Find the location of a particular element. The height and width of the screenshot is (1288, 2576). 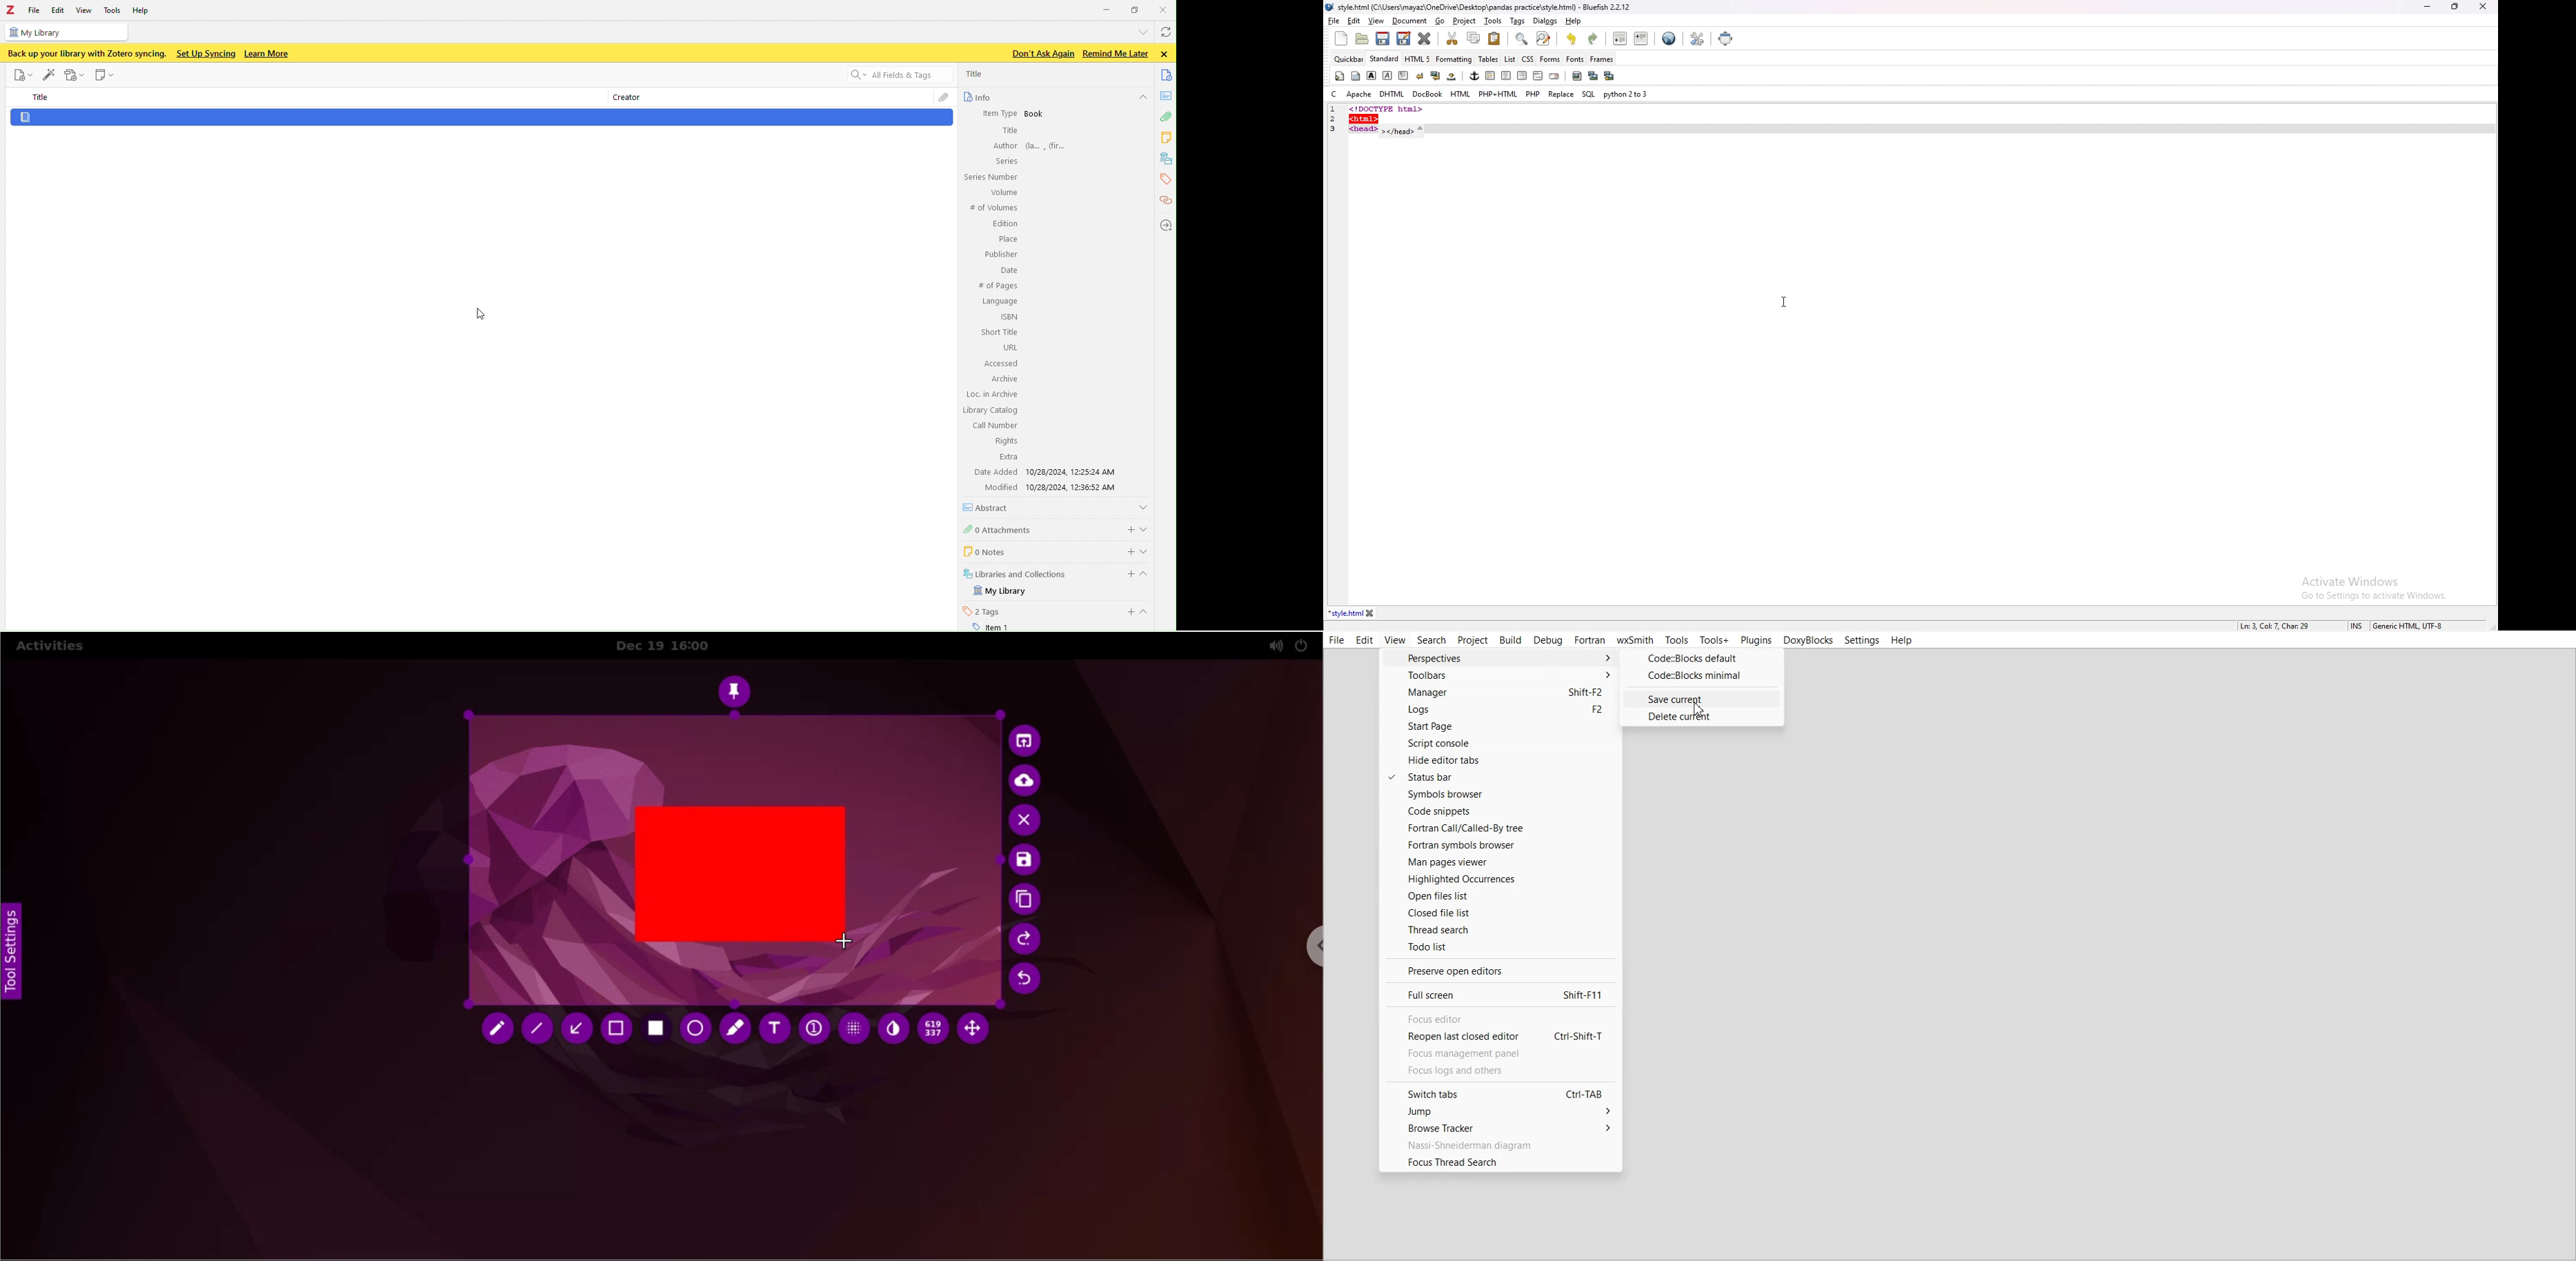

anchor is located at coordinates (1474, 76).